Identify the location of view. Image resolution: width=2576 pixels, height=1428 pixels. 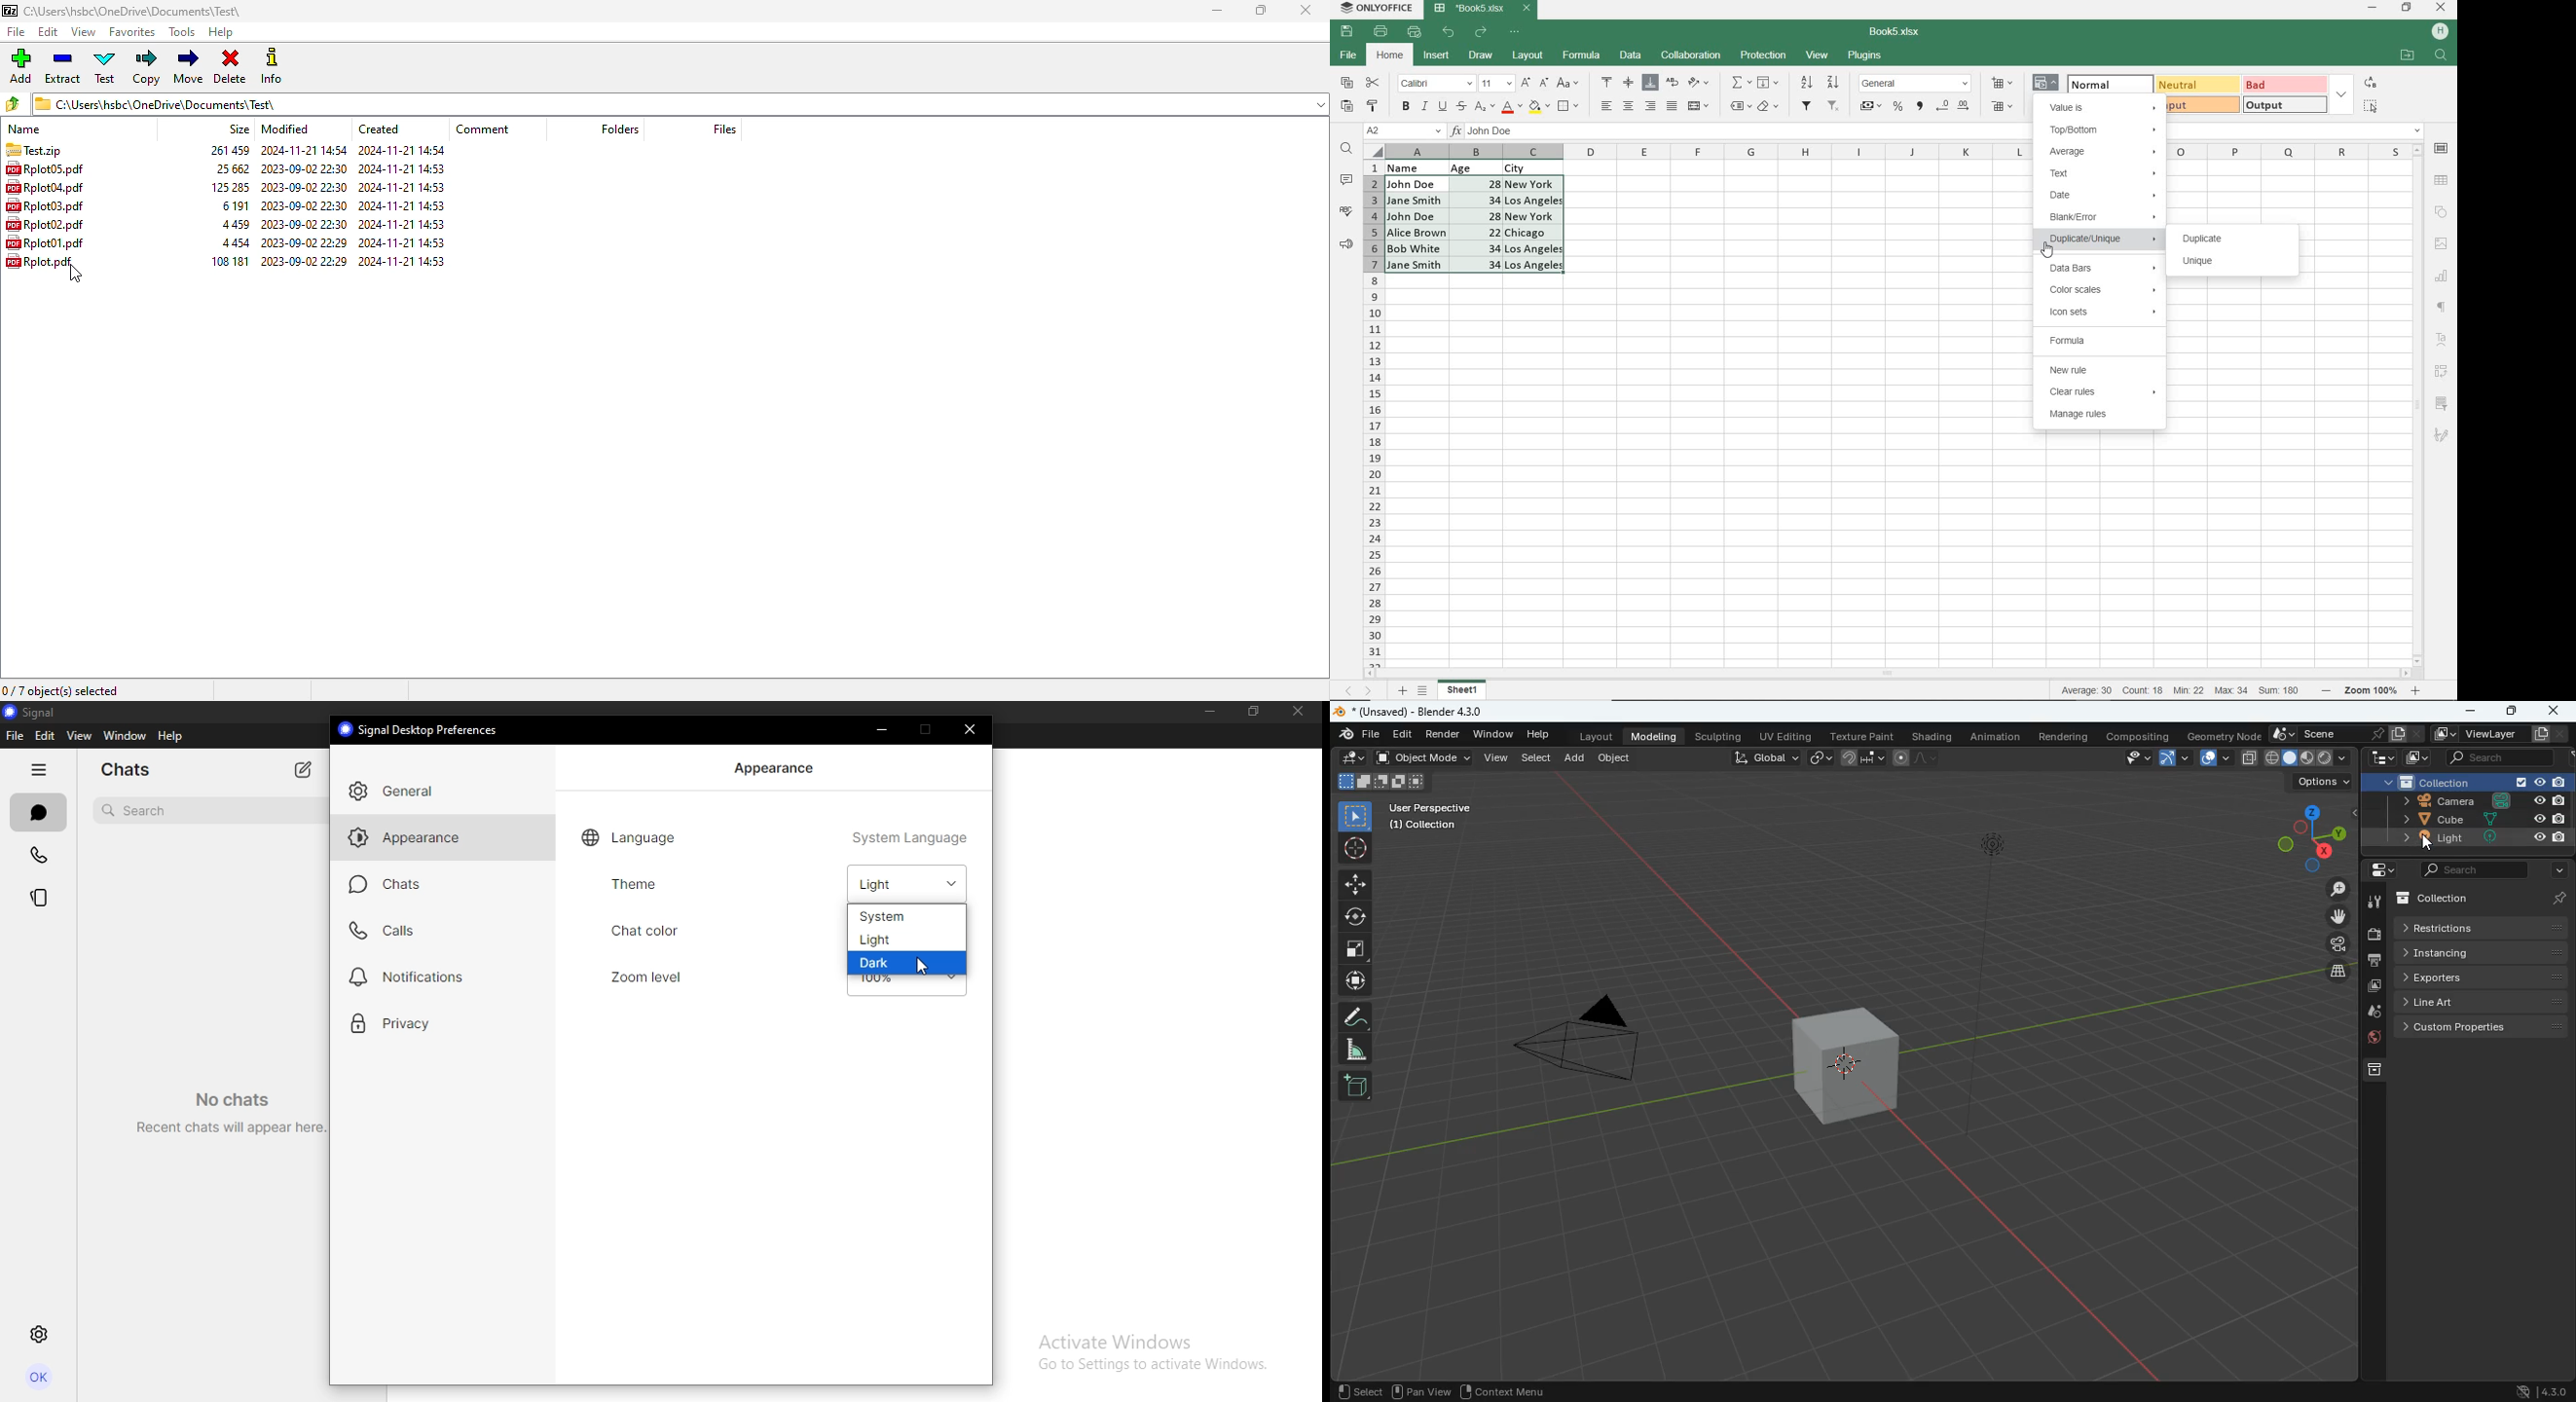
(78, 736).